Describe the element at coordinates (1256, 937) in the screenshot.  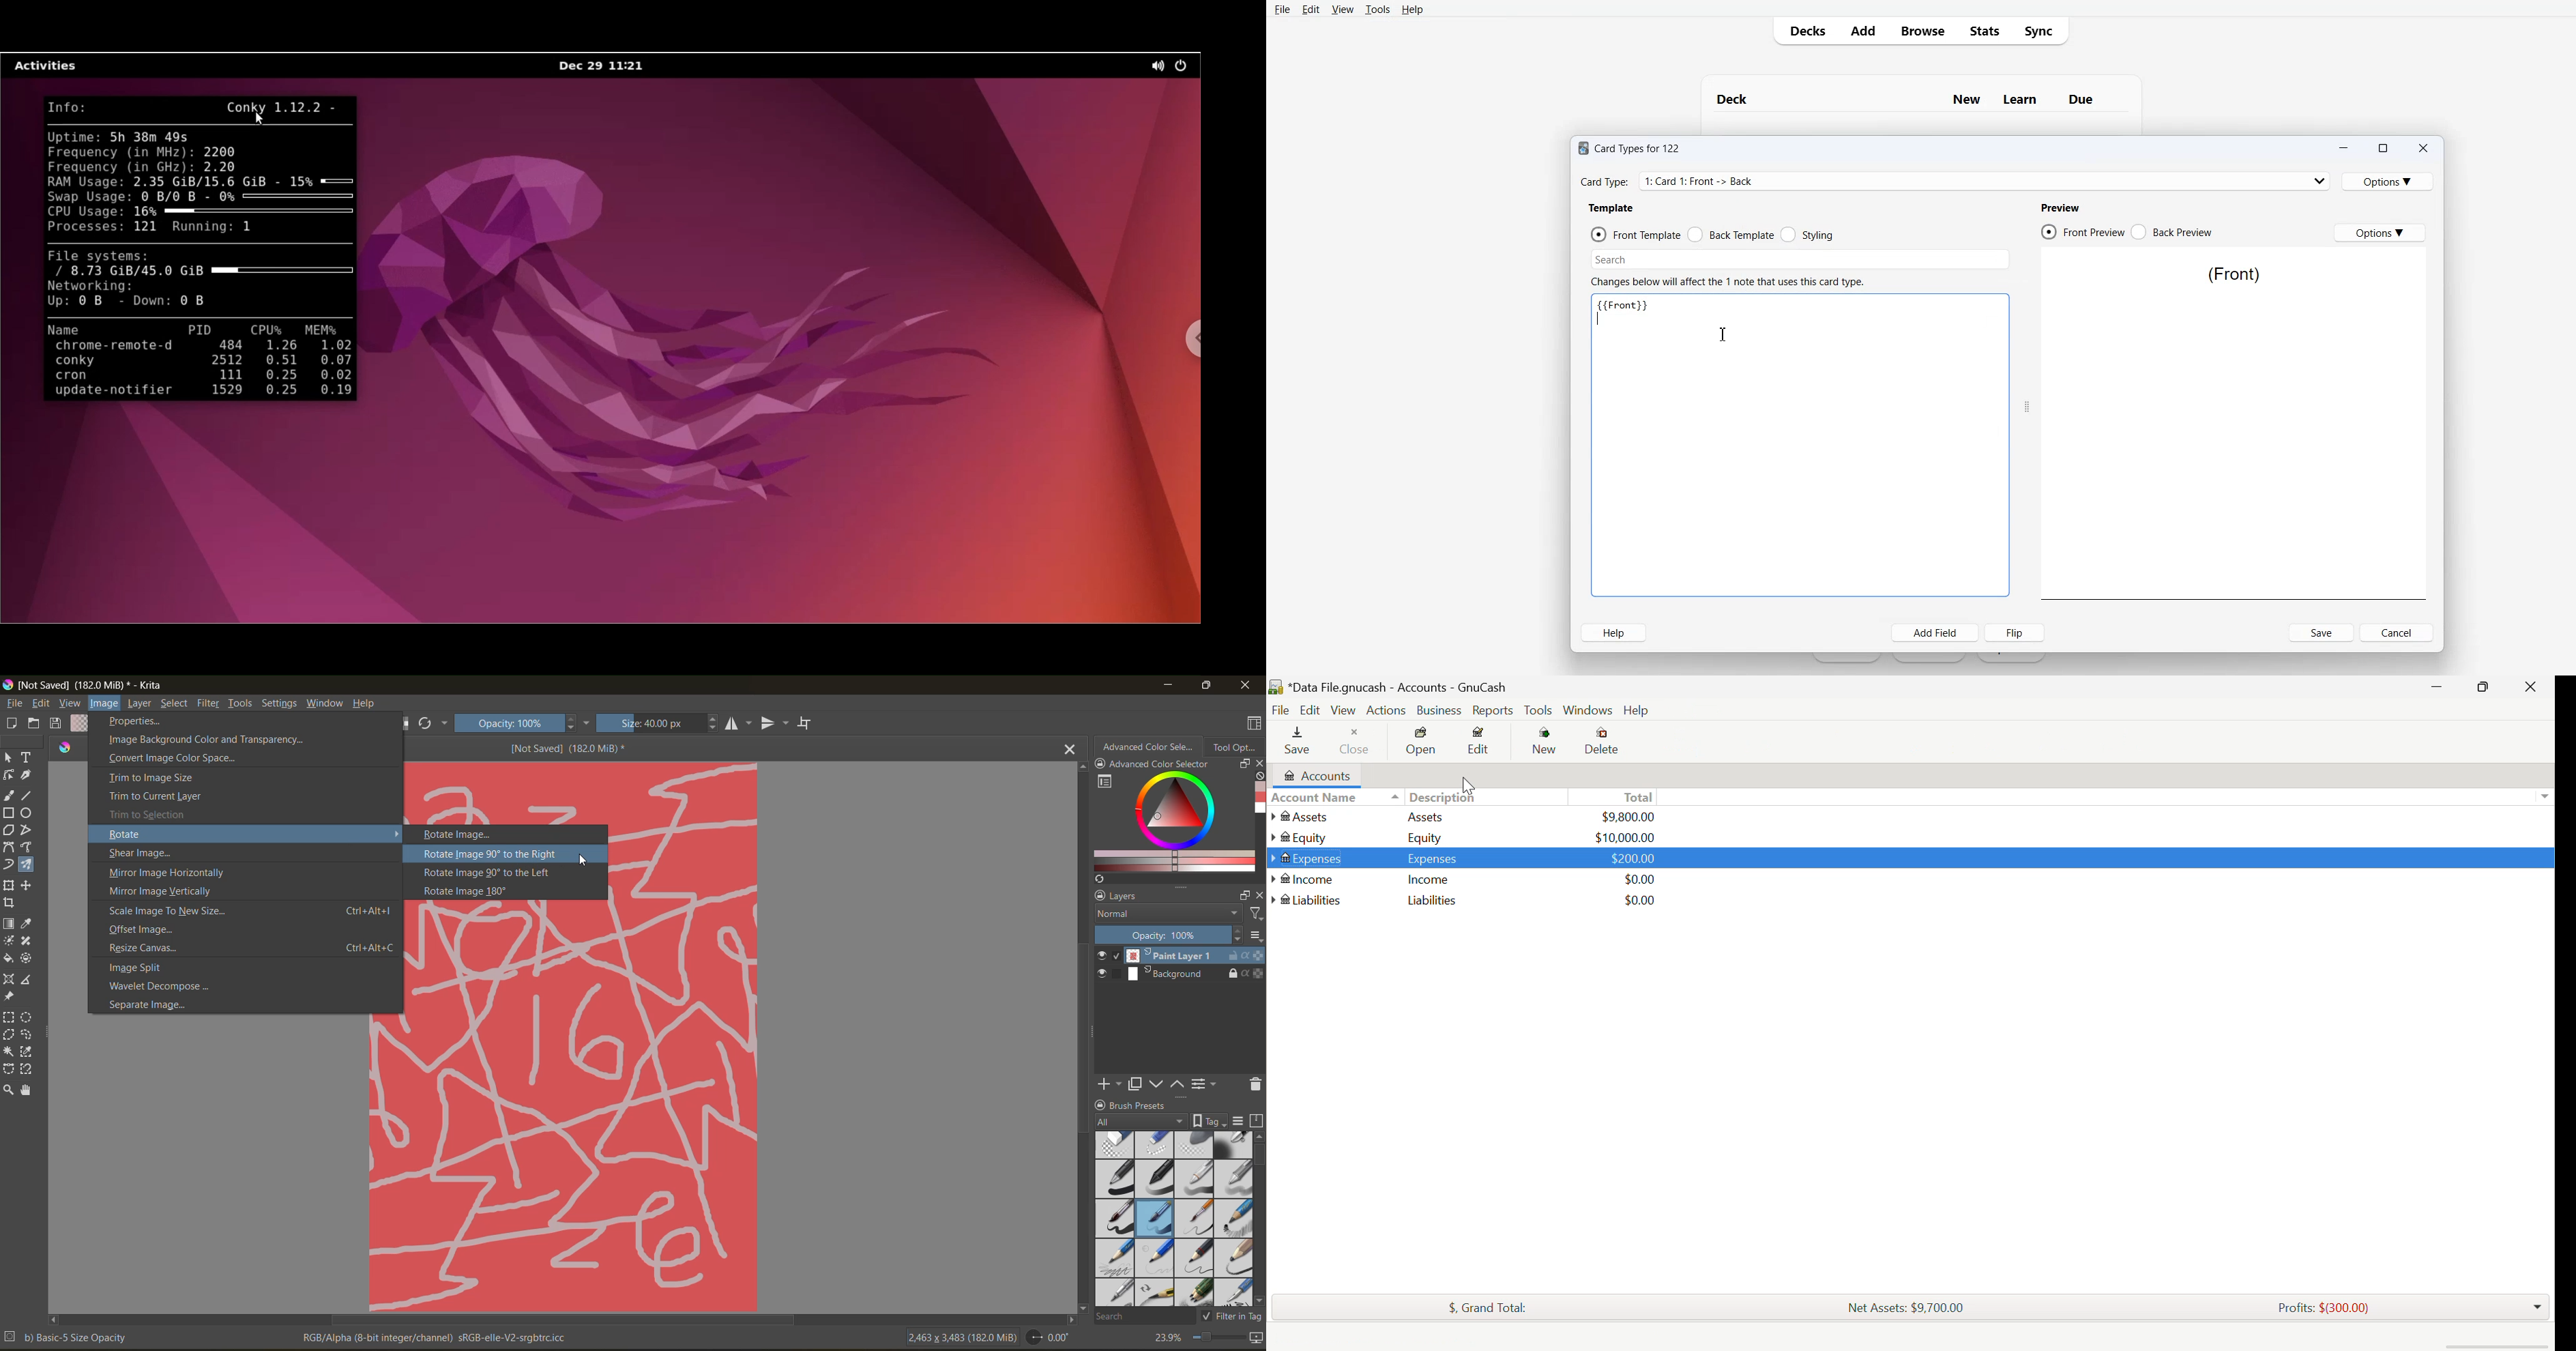
I see `options` at that location.